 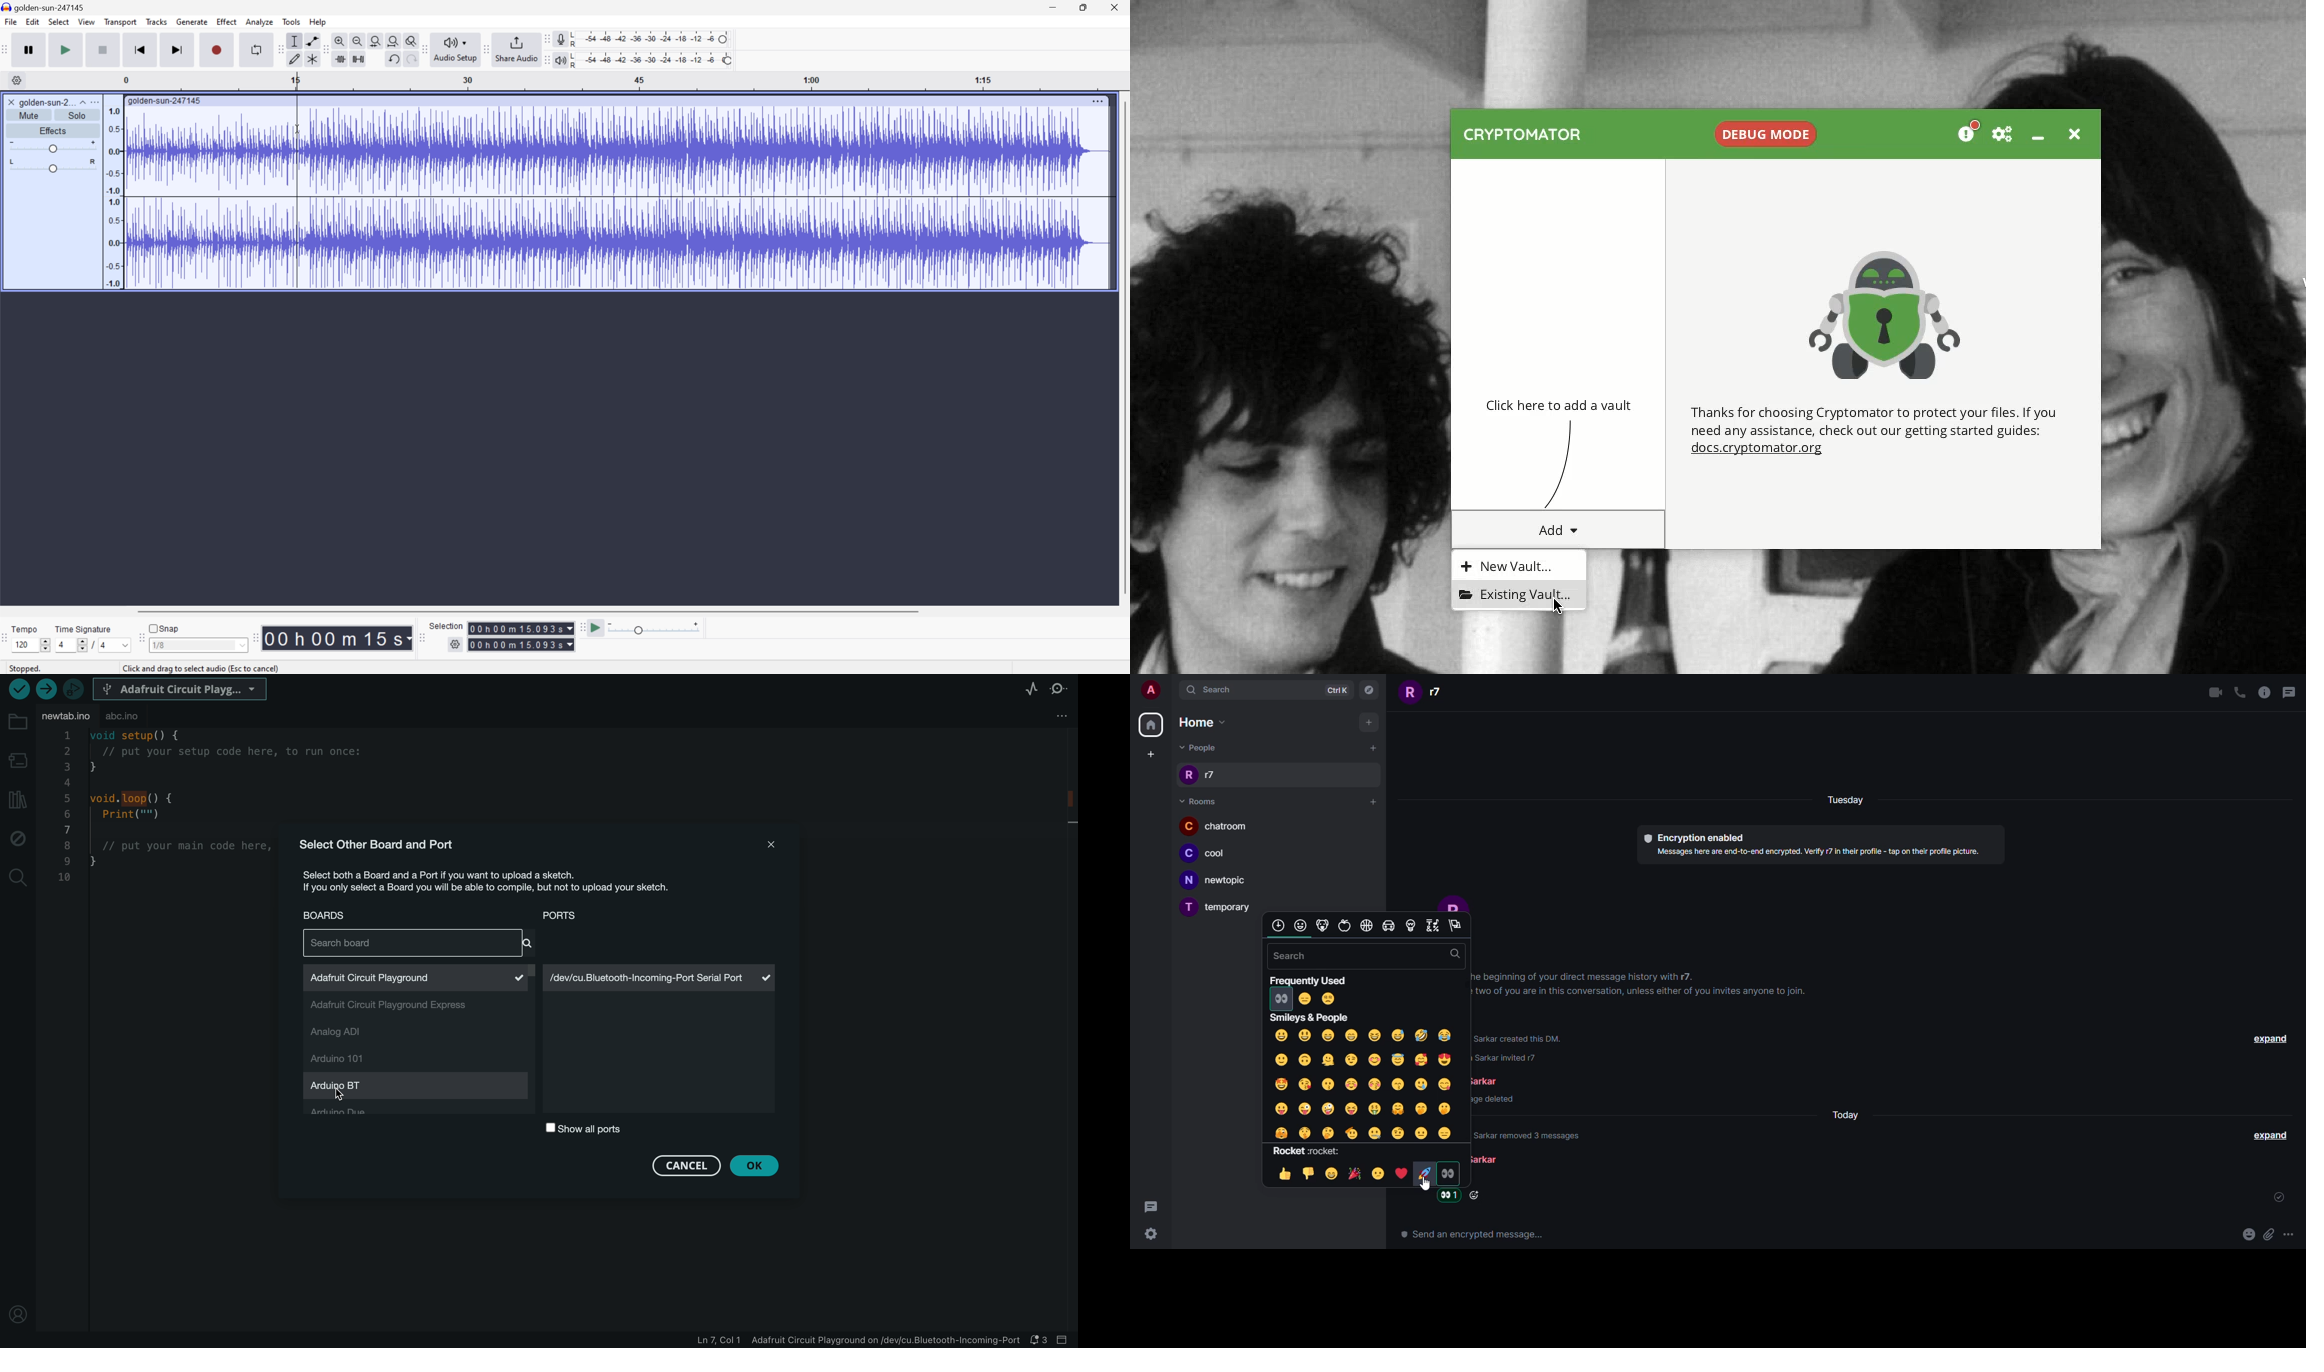 What do you see at coordinates (1847, 1114) in the screenshot?
I see `day` at bounding box center [1847, 1114].